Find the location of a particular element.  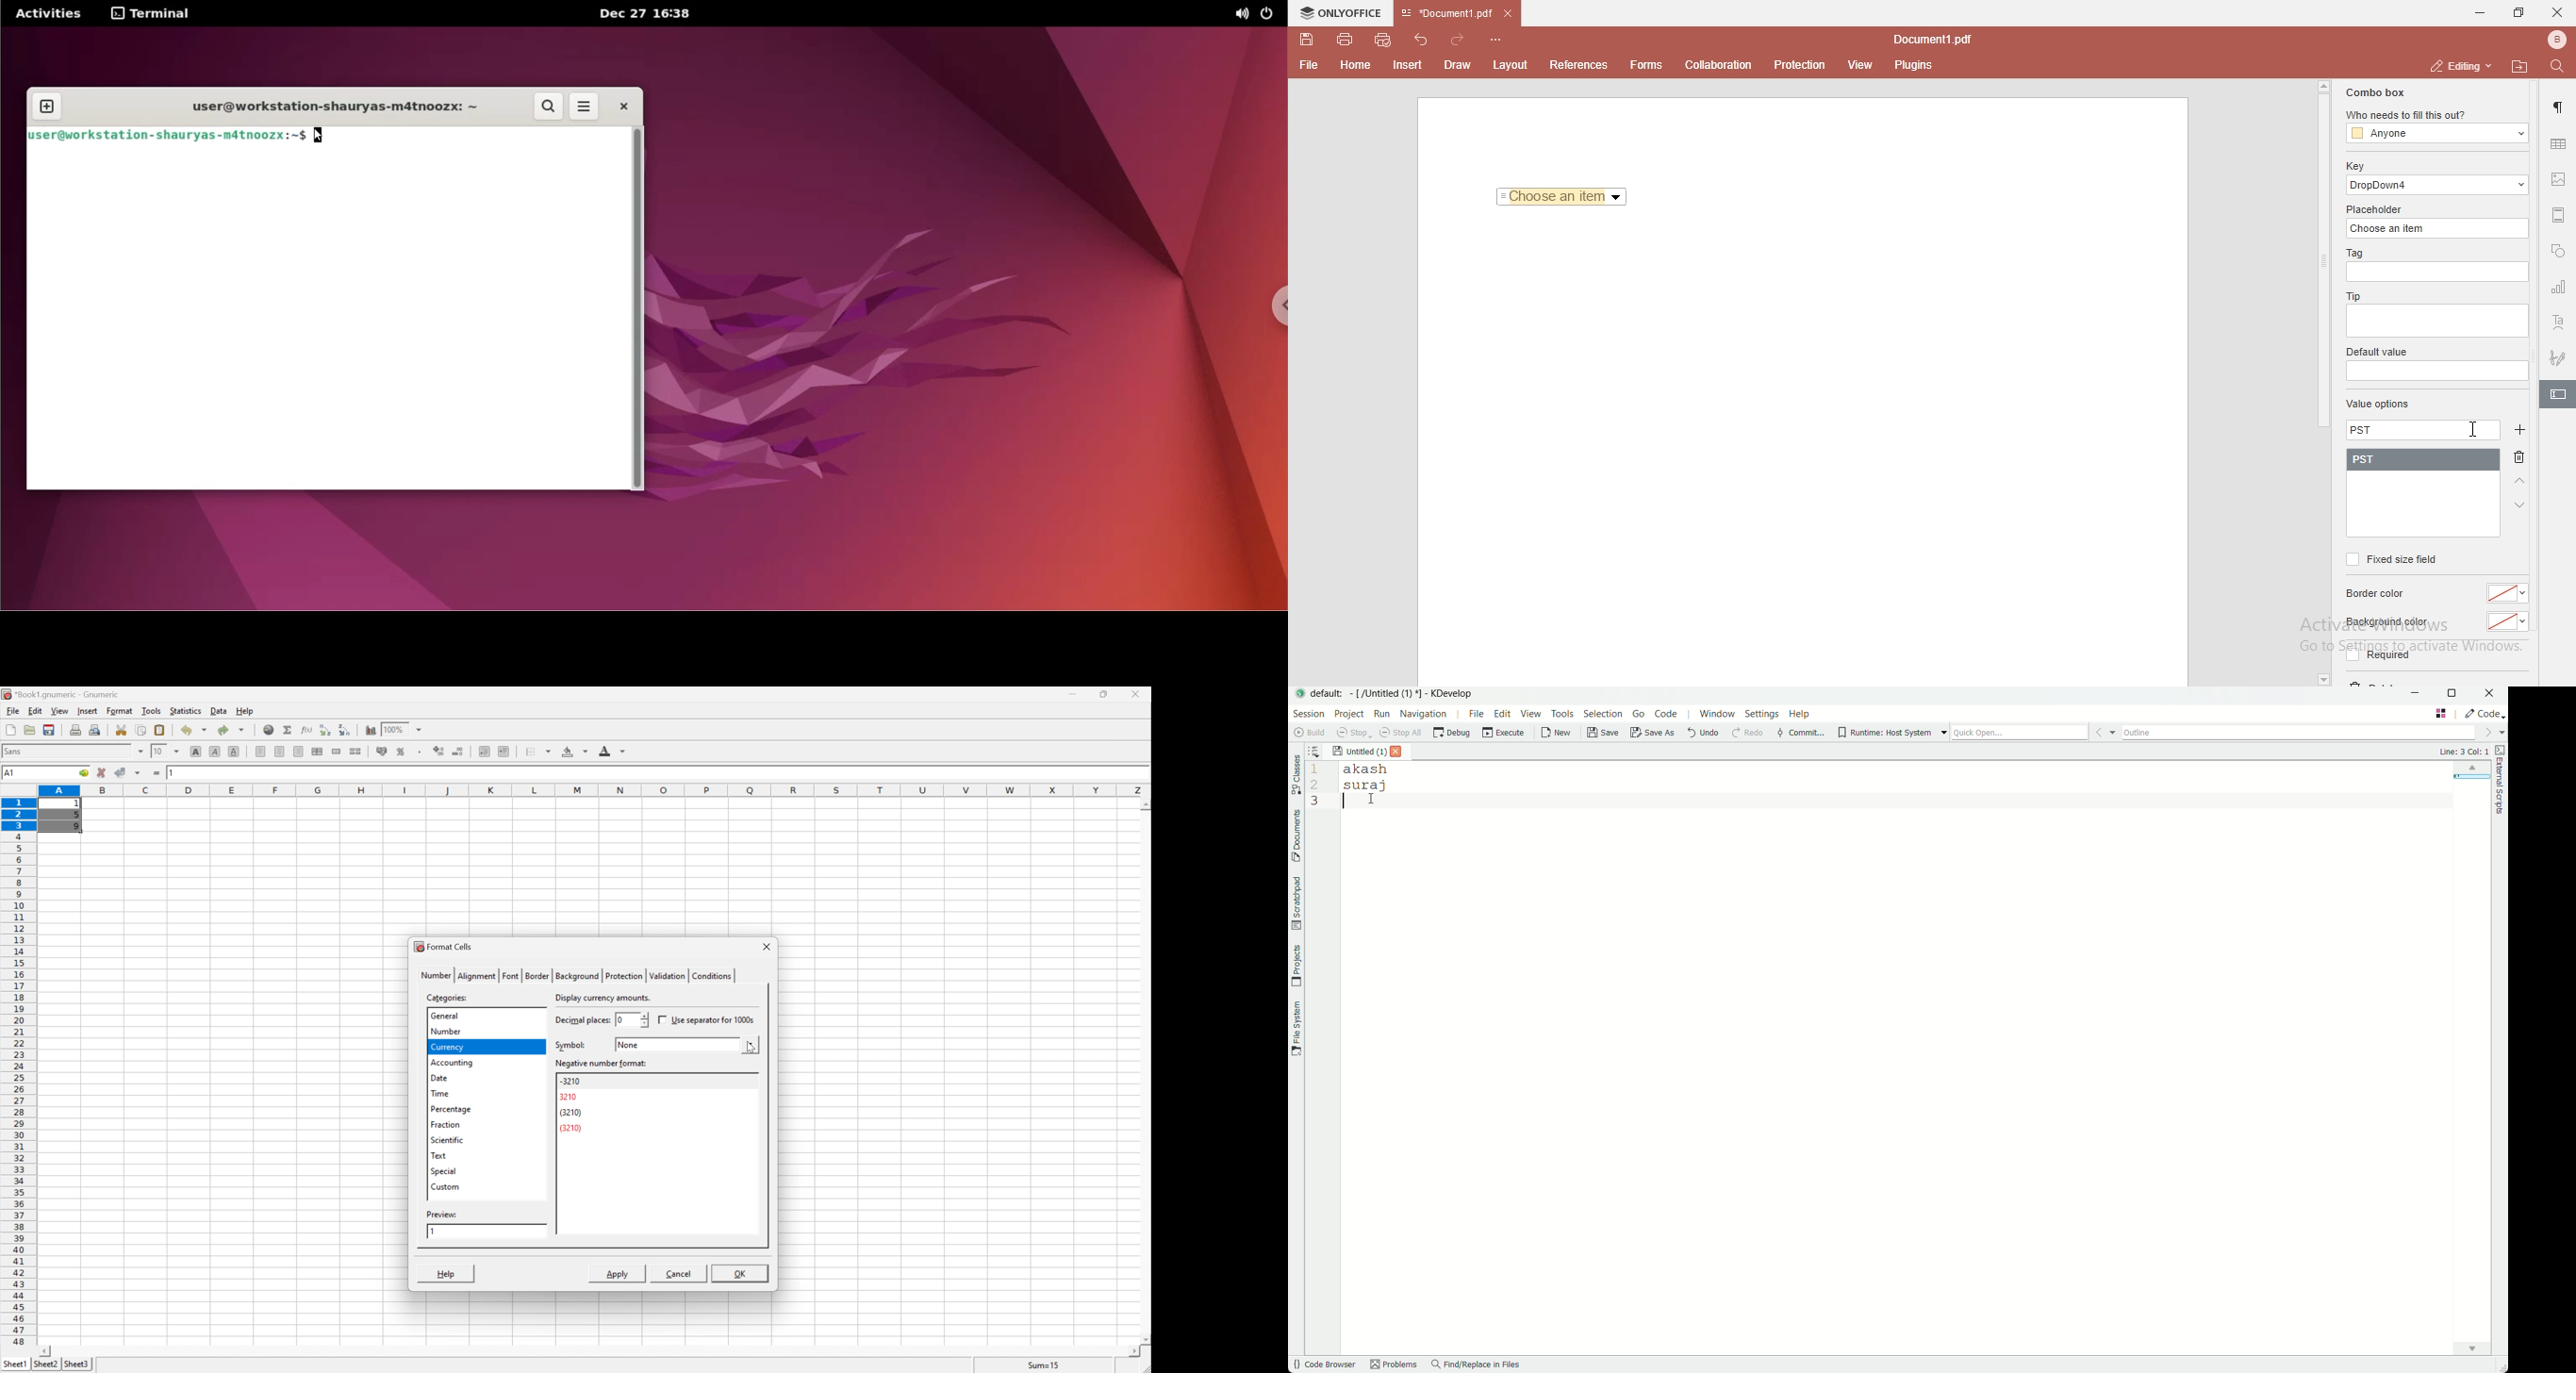

1 is located at coordinates (433, 1231).